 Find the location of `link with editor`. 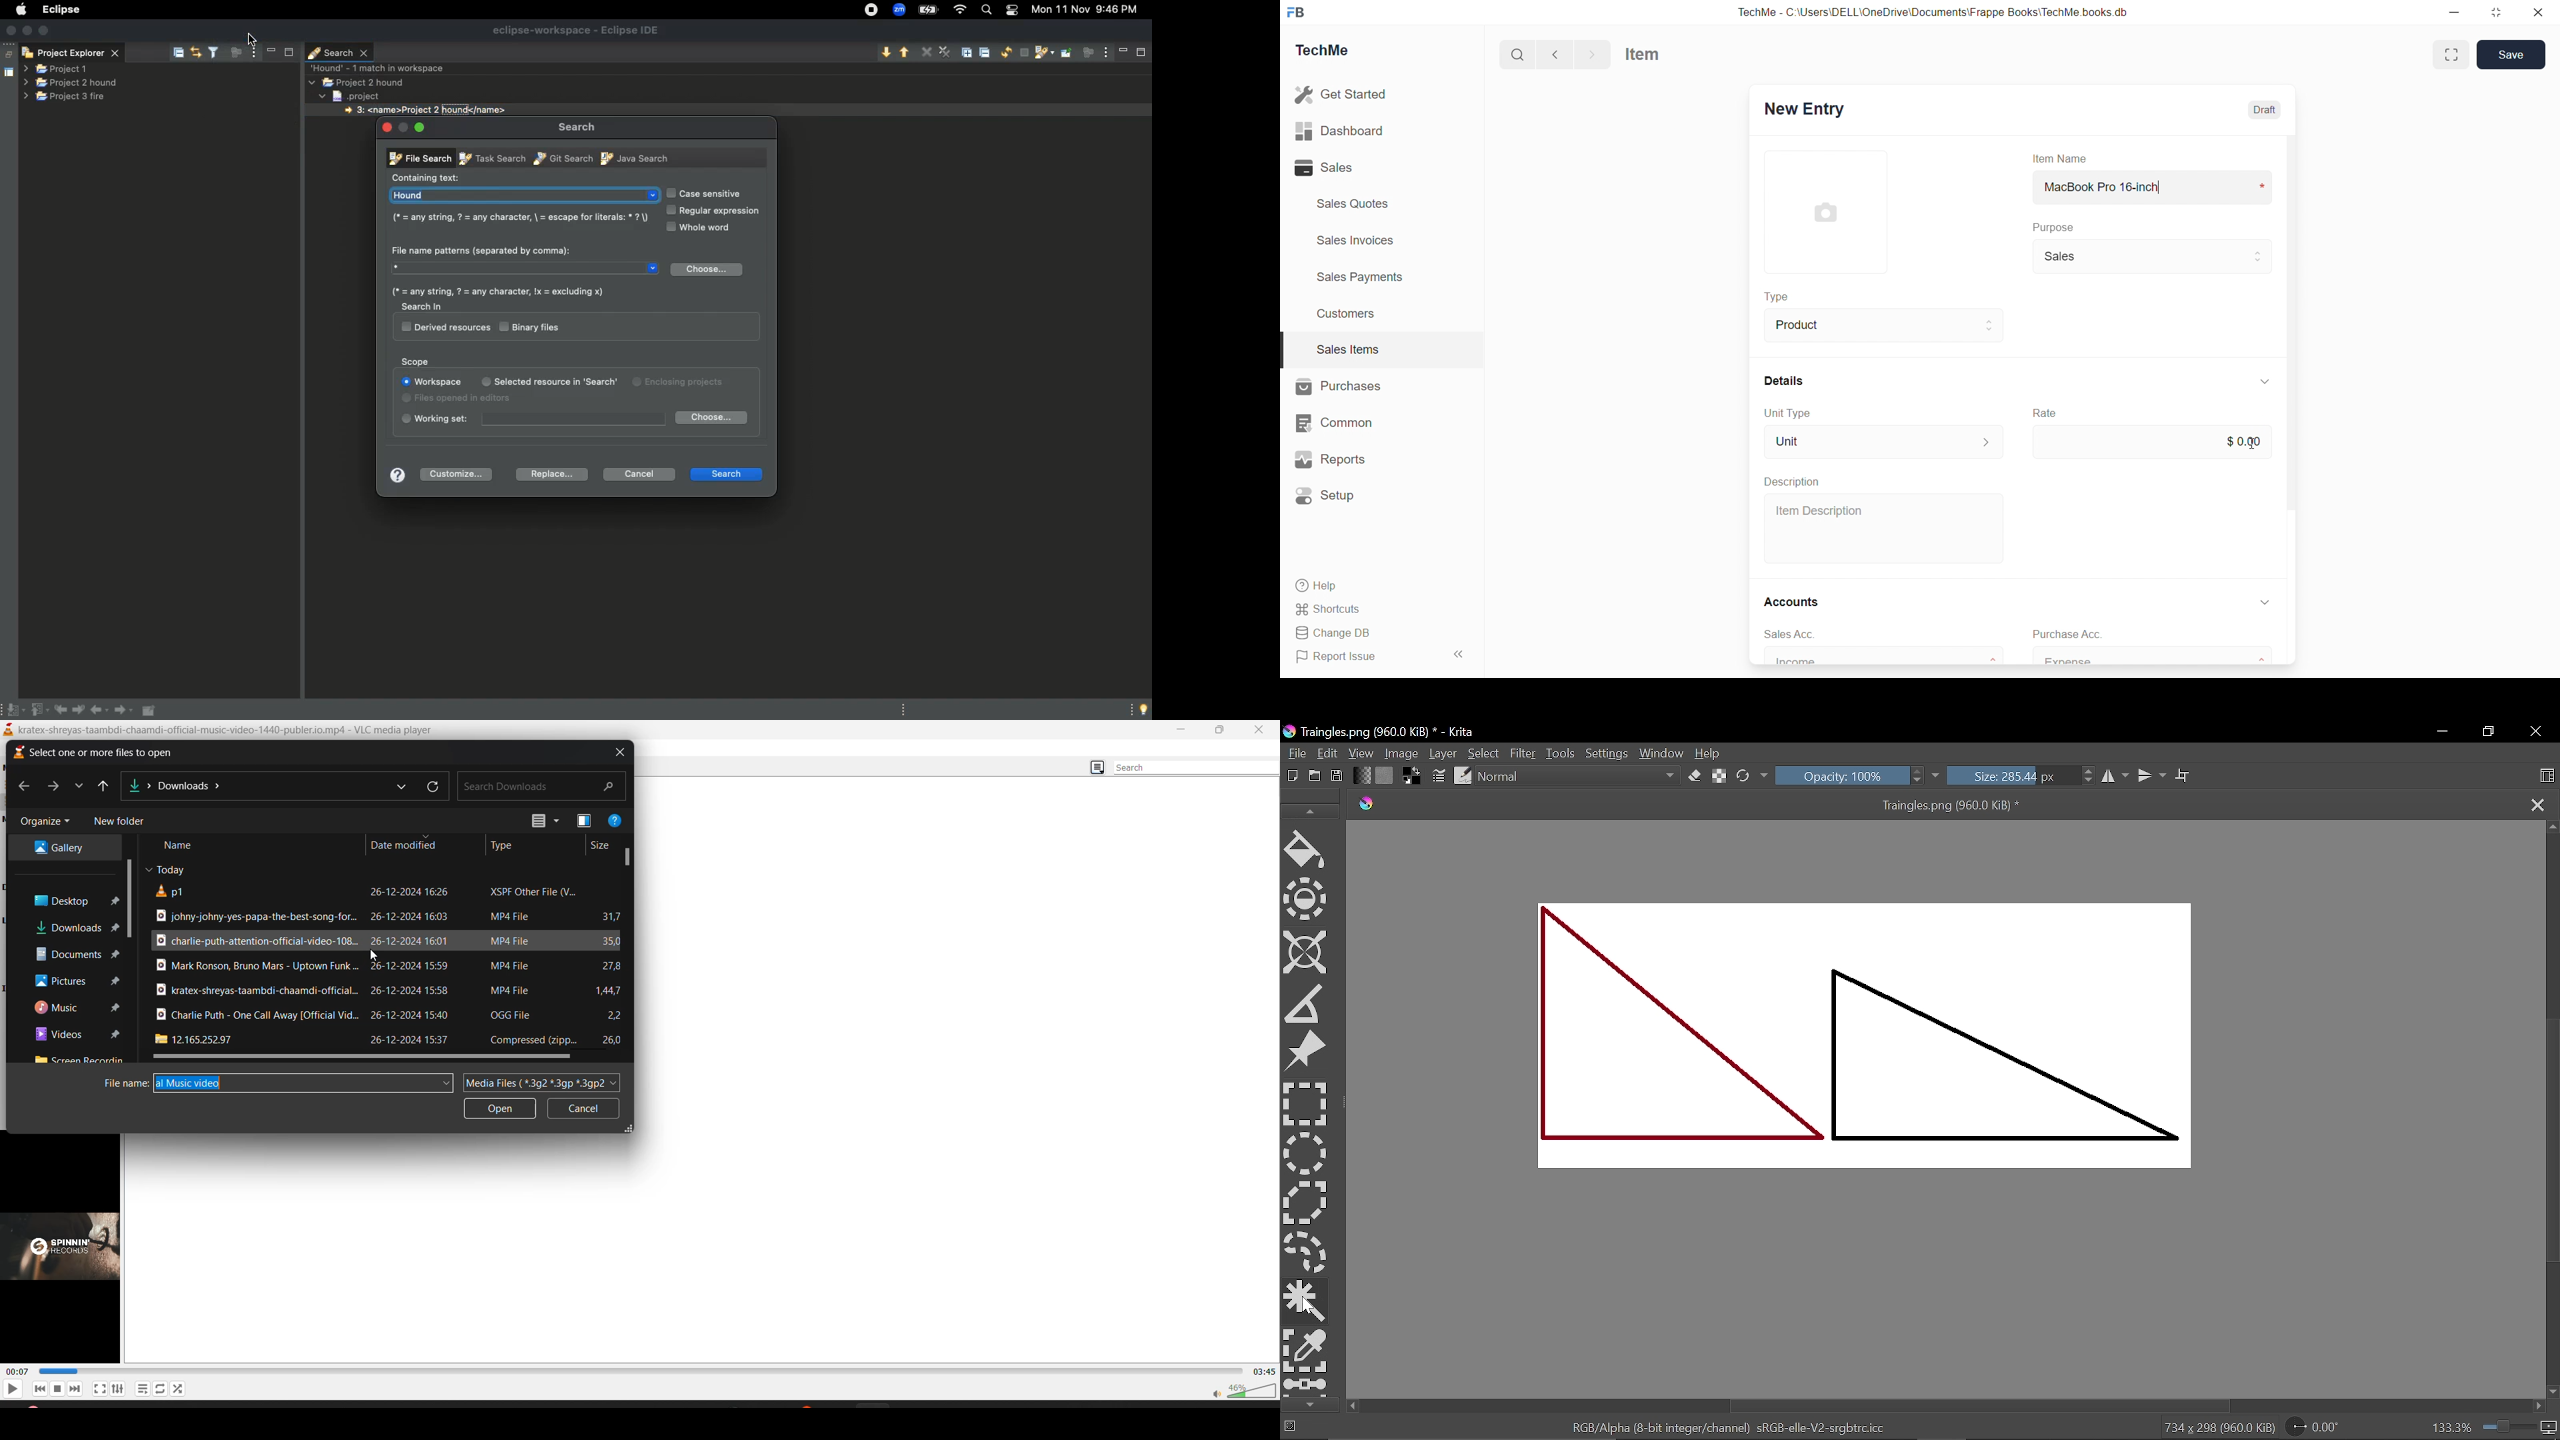

link with editor is located at coordinates (198, 51).